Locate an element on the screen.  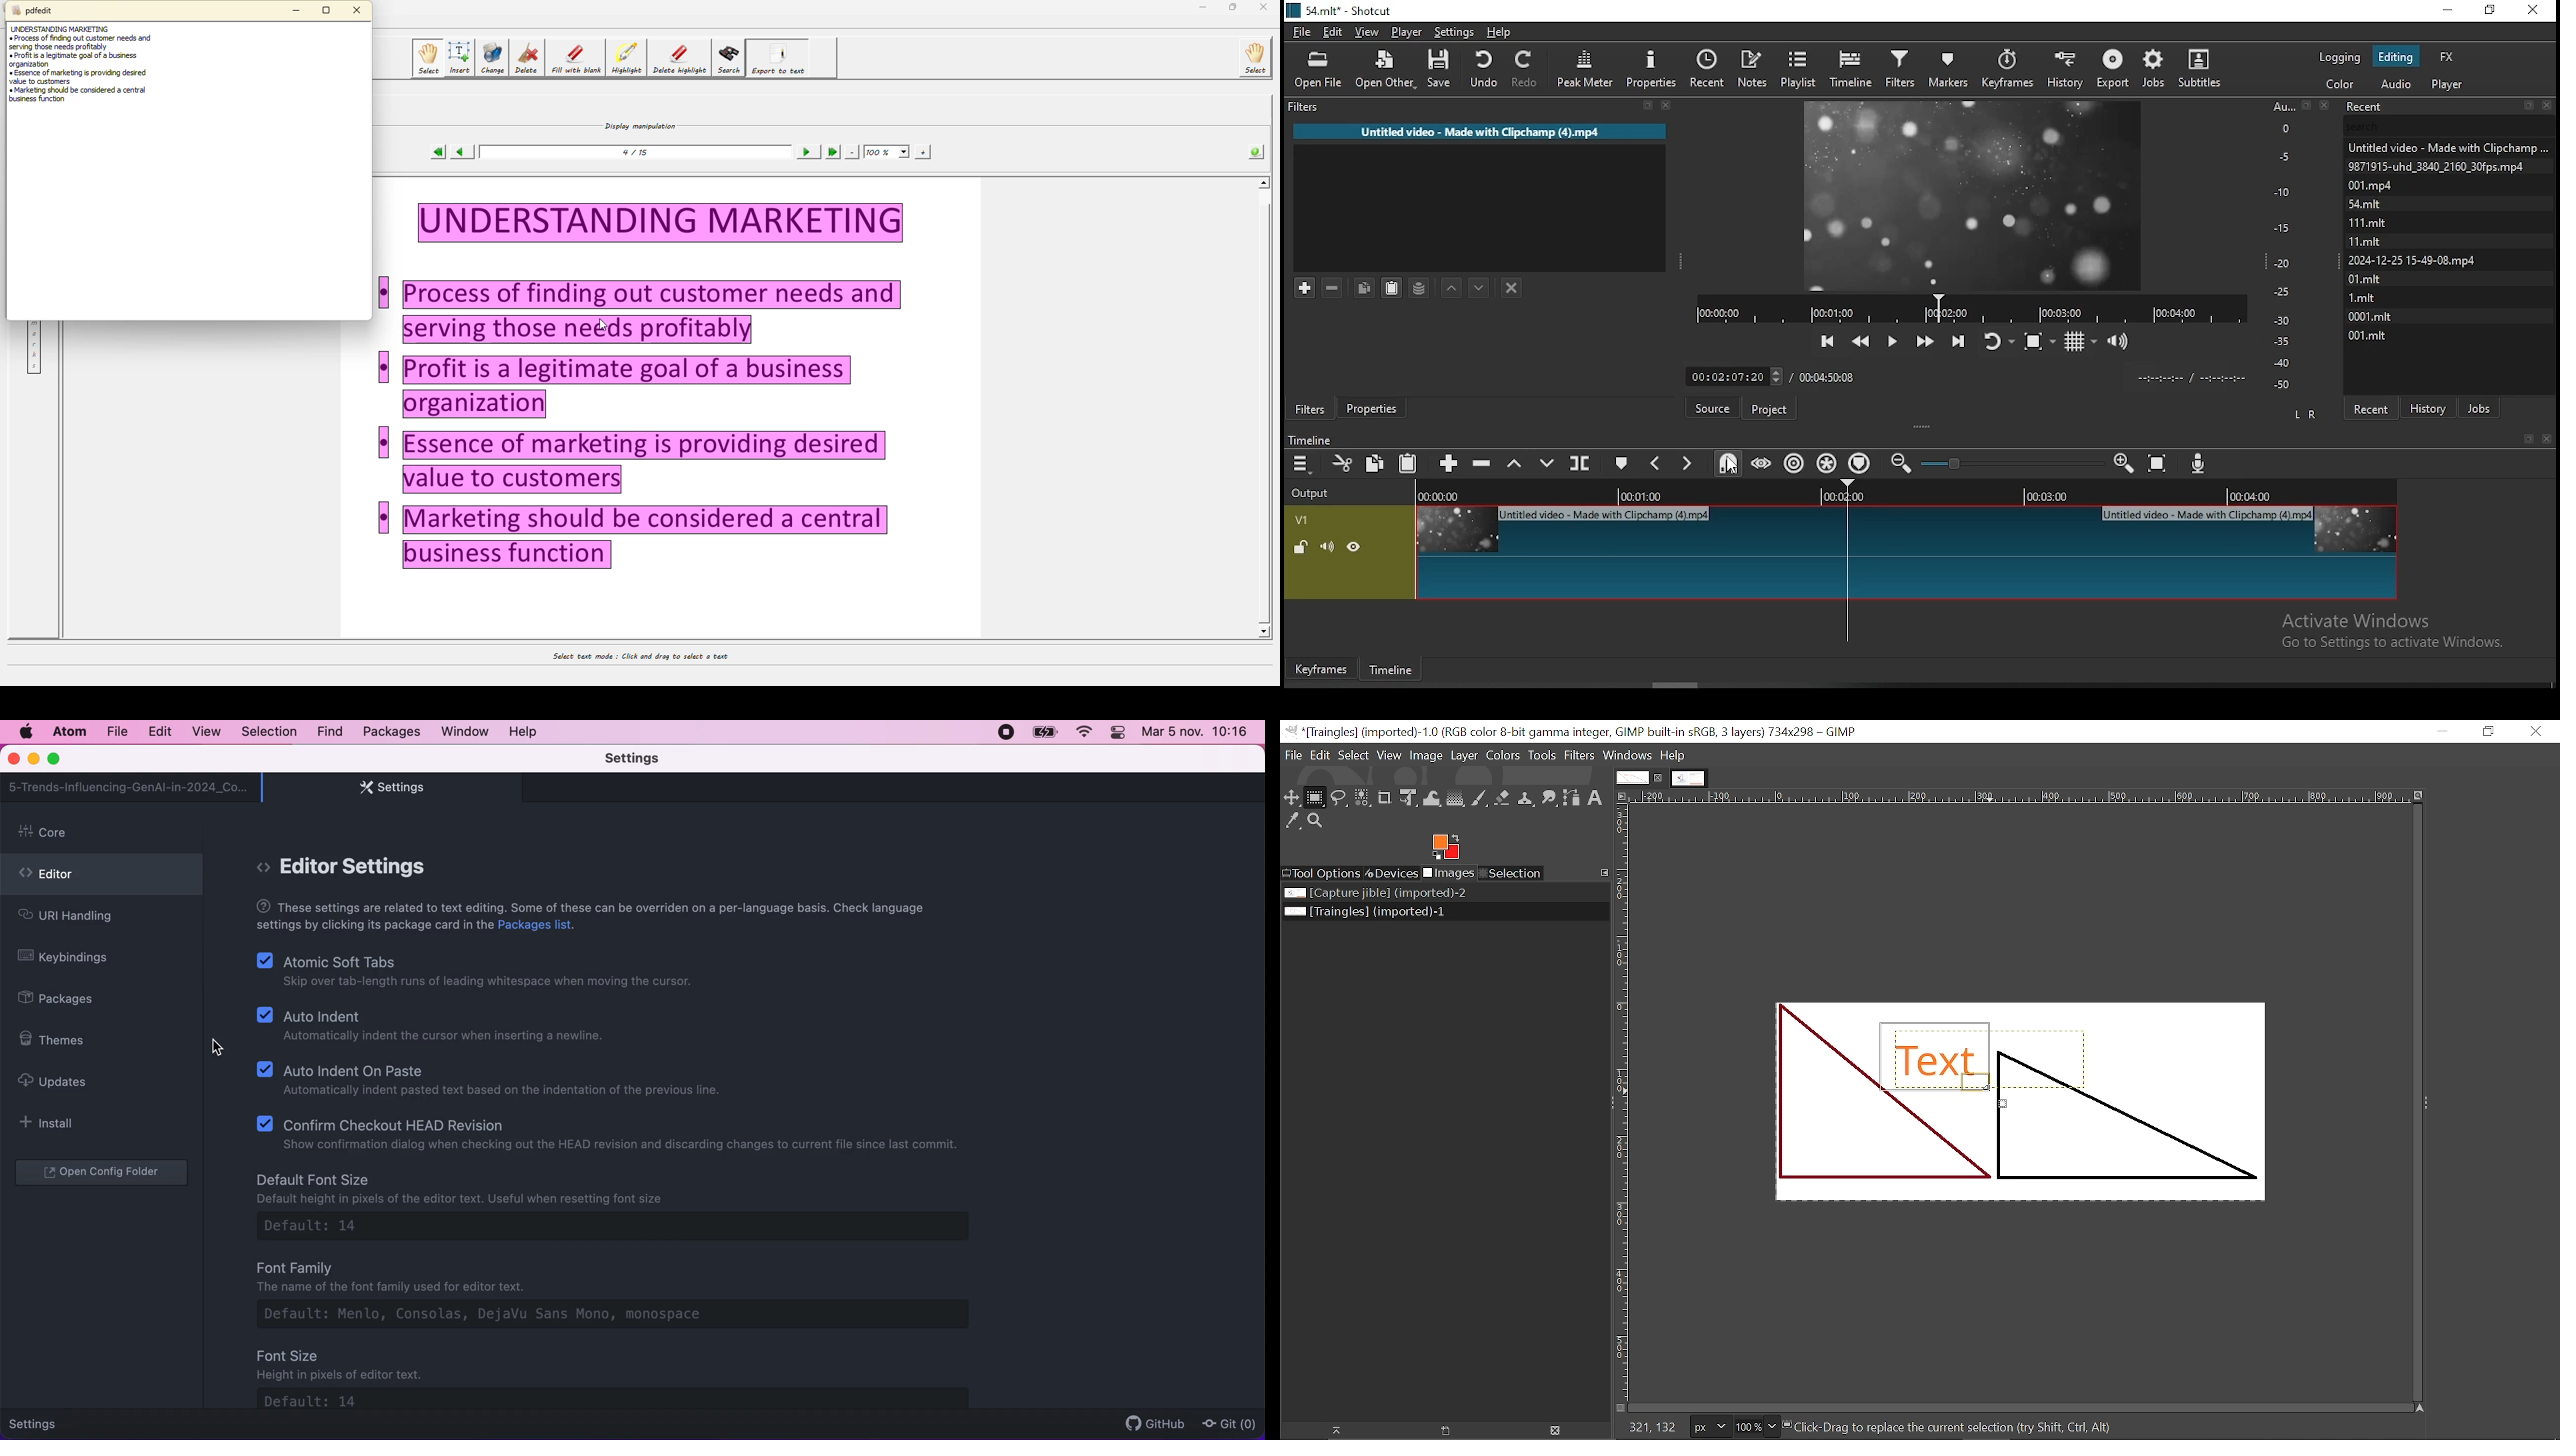
bookmark is located at coordinates (2527, 439).